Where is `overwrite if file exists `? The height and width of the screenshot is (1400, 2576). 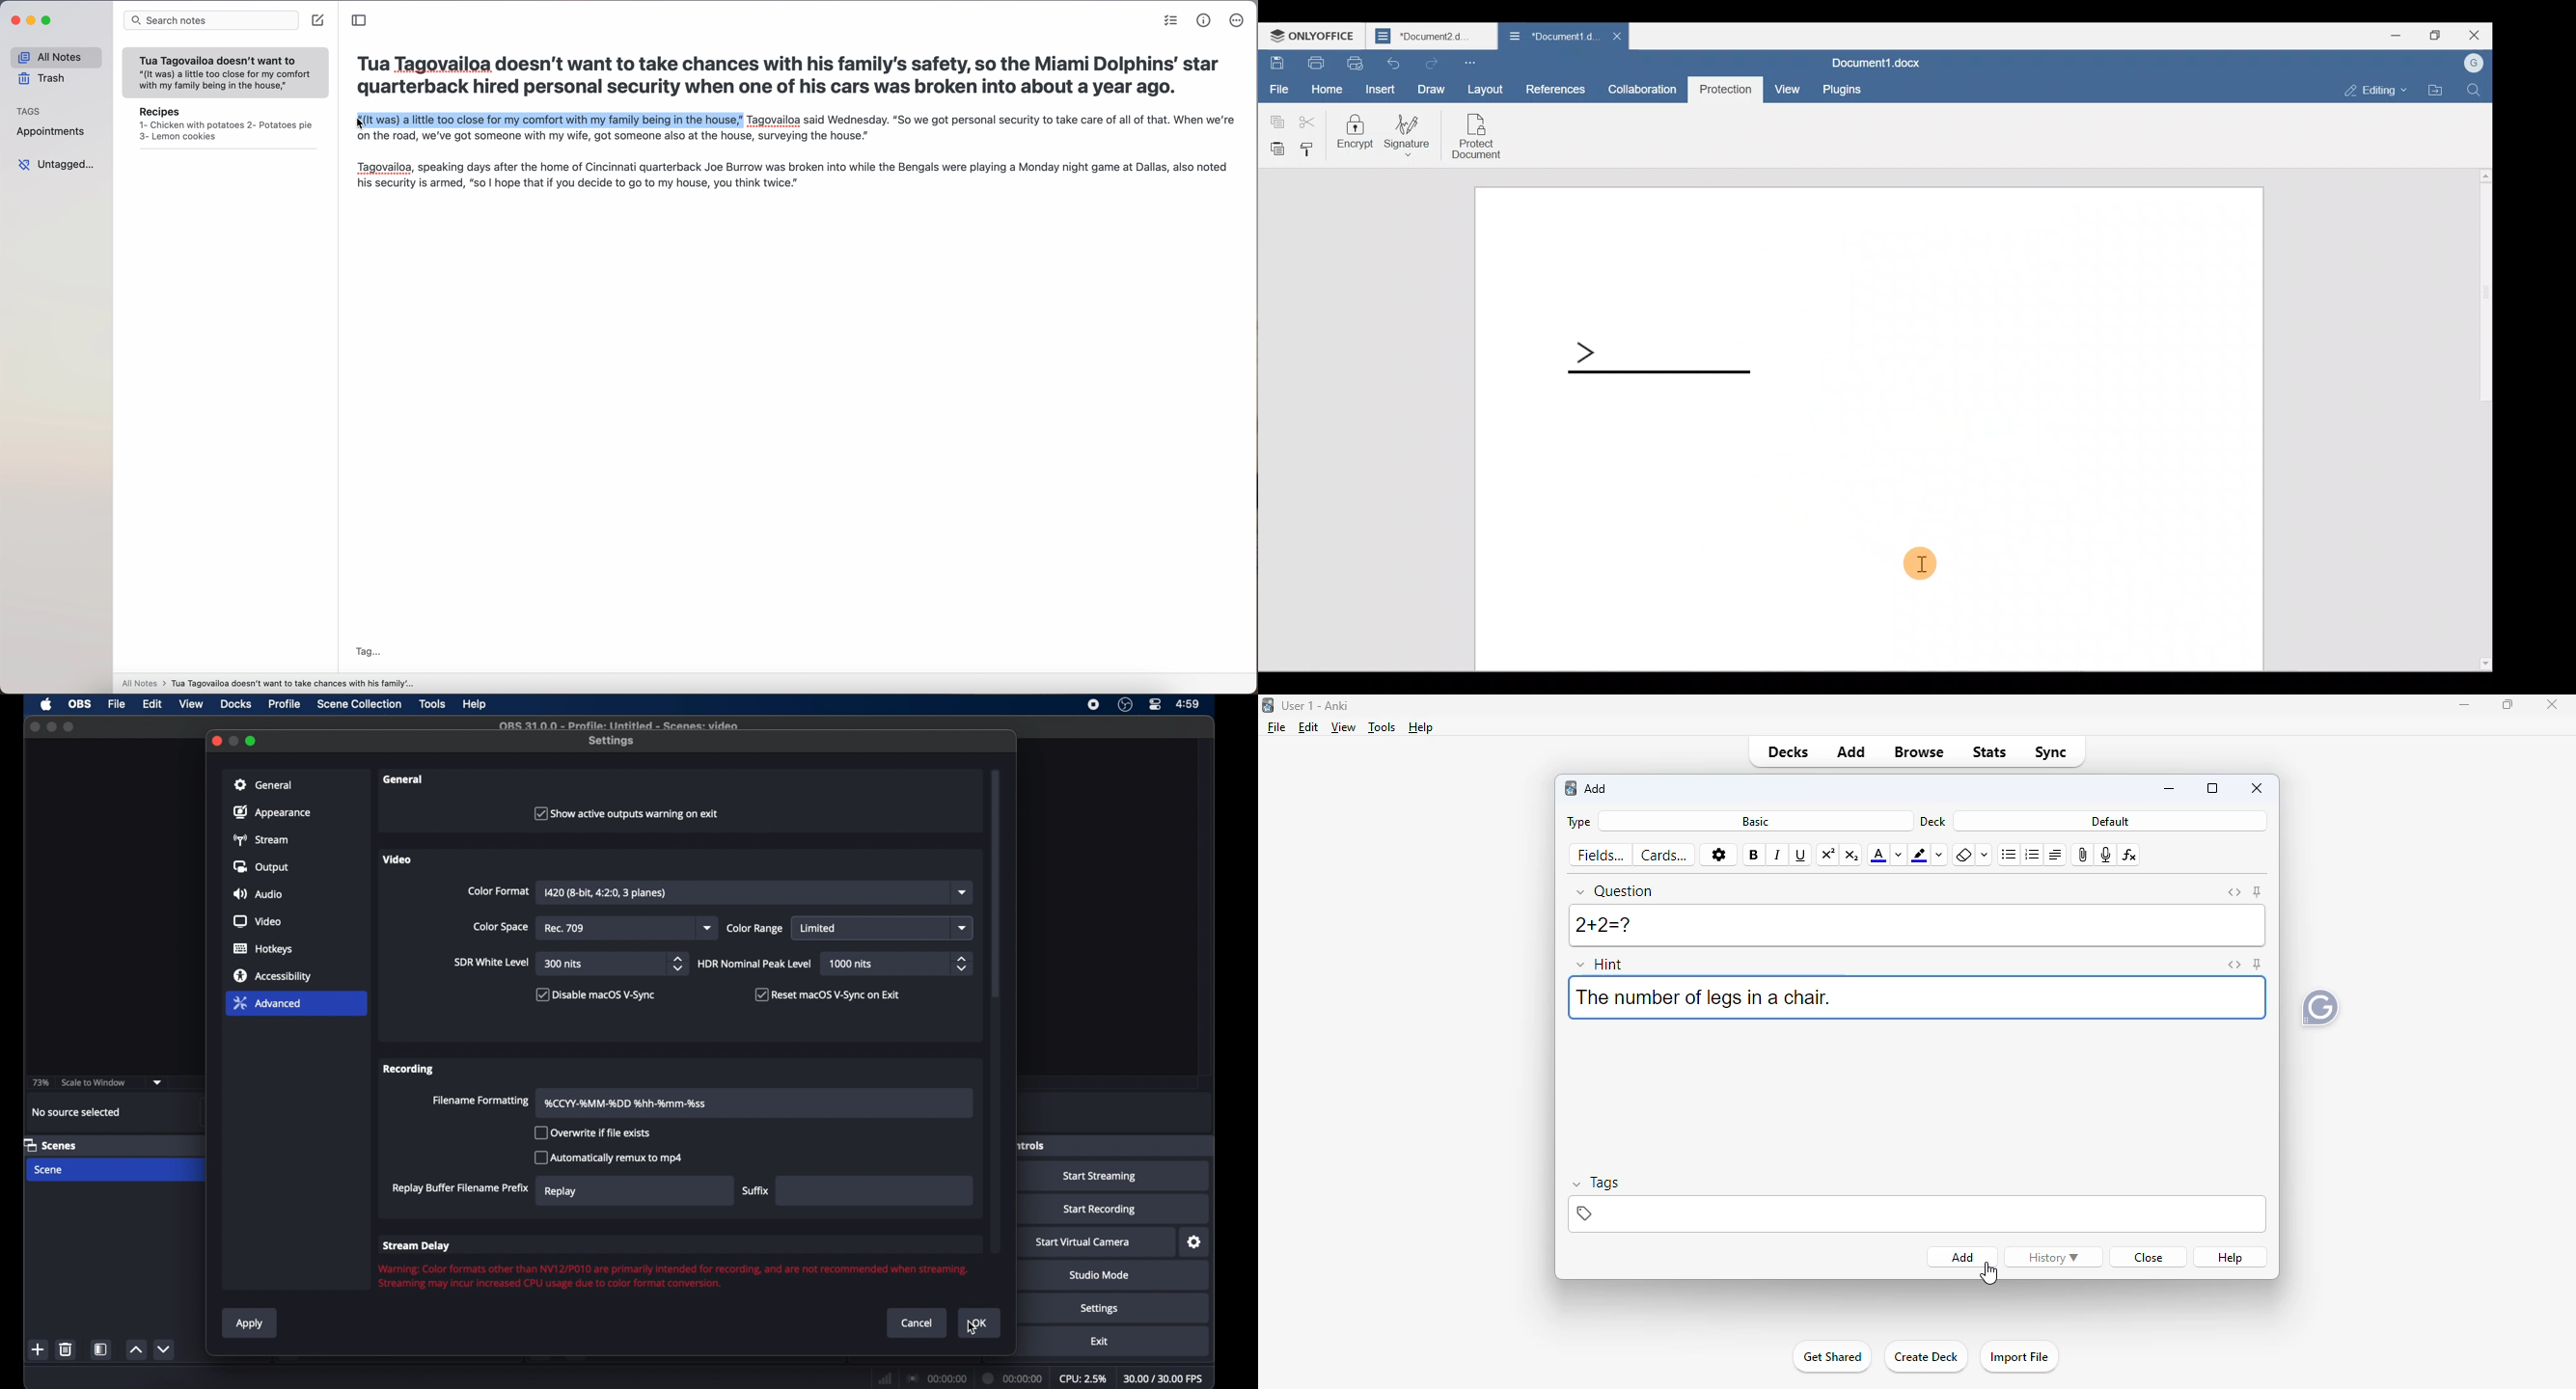
overwrite if file exists  is located at coordinates (593, 1132).